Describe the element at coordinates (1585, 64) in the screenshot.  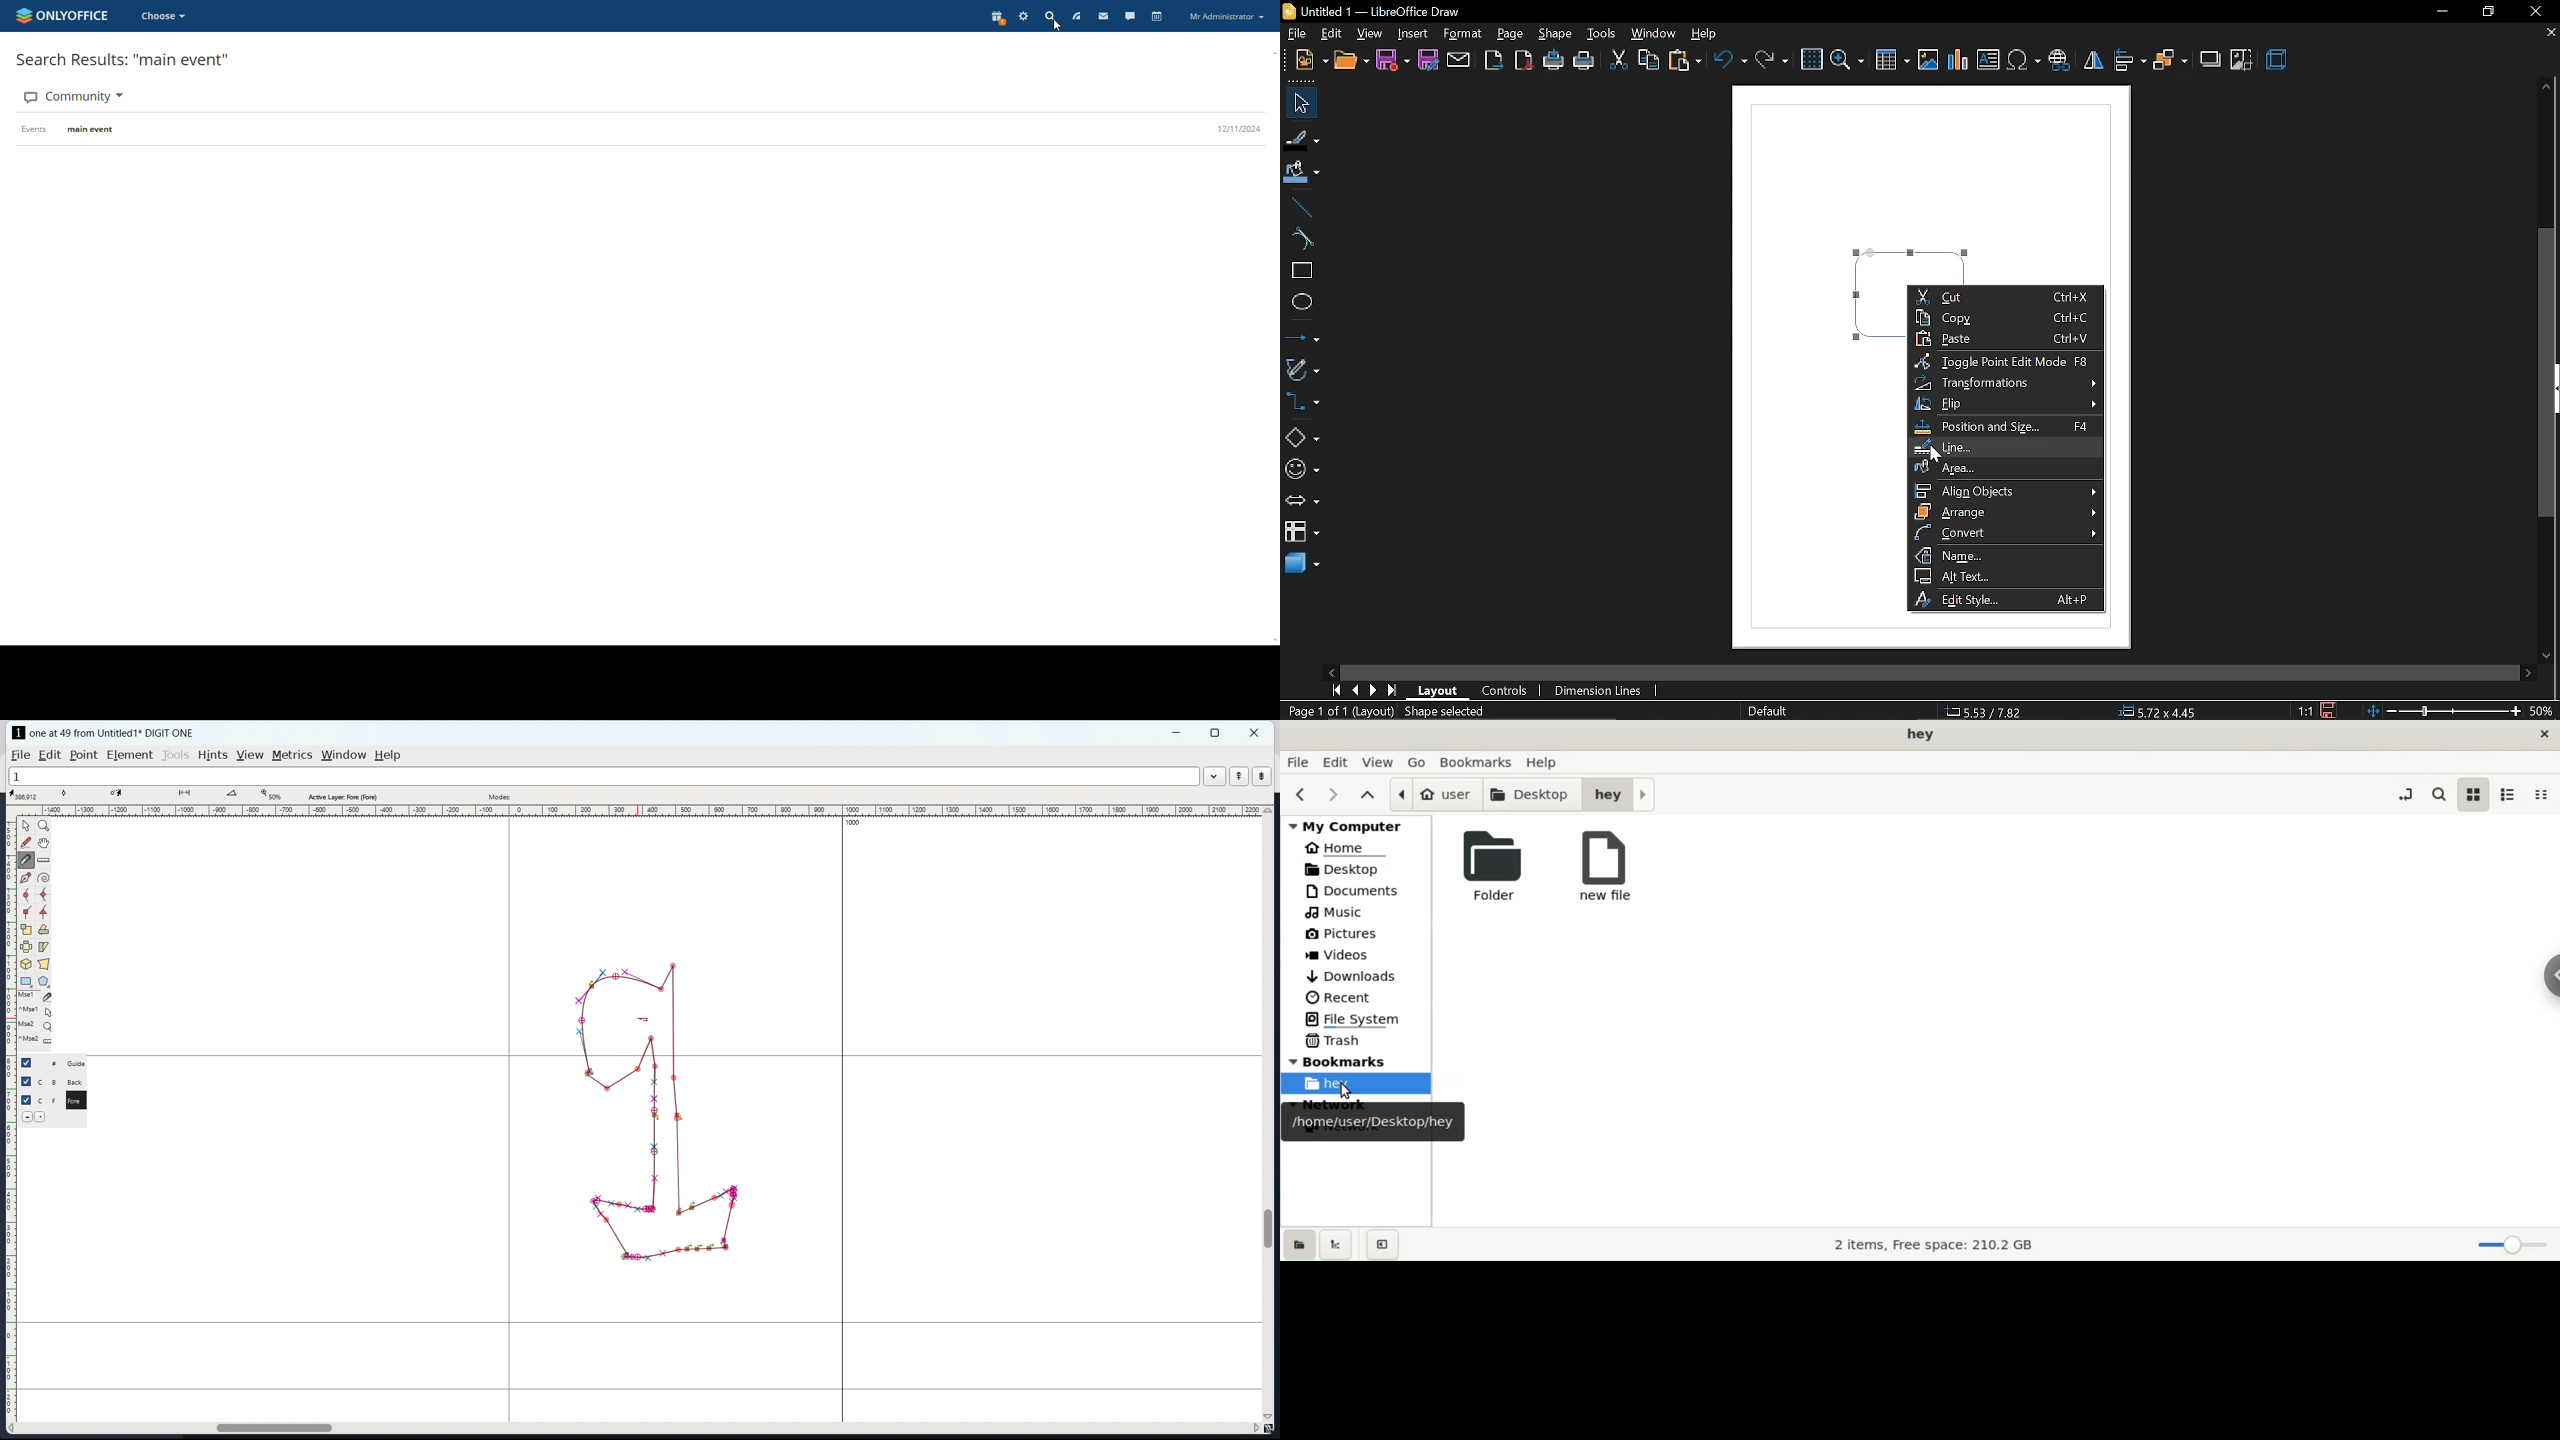
I see `print` at that location.